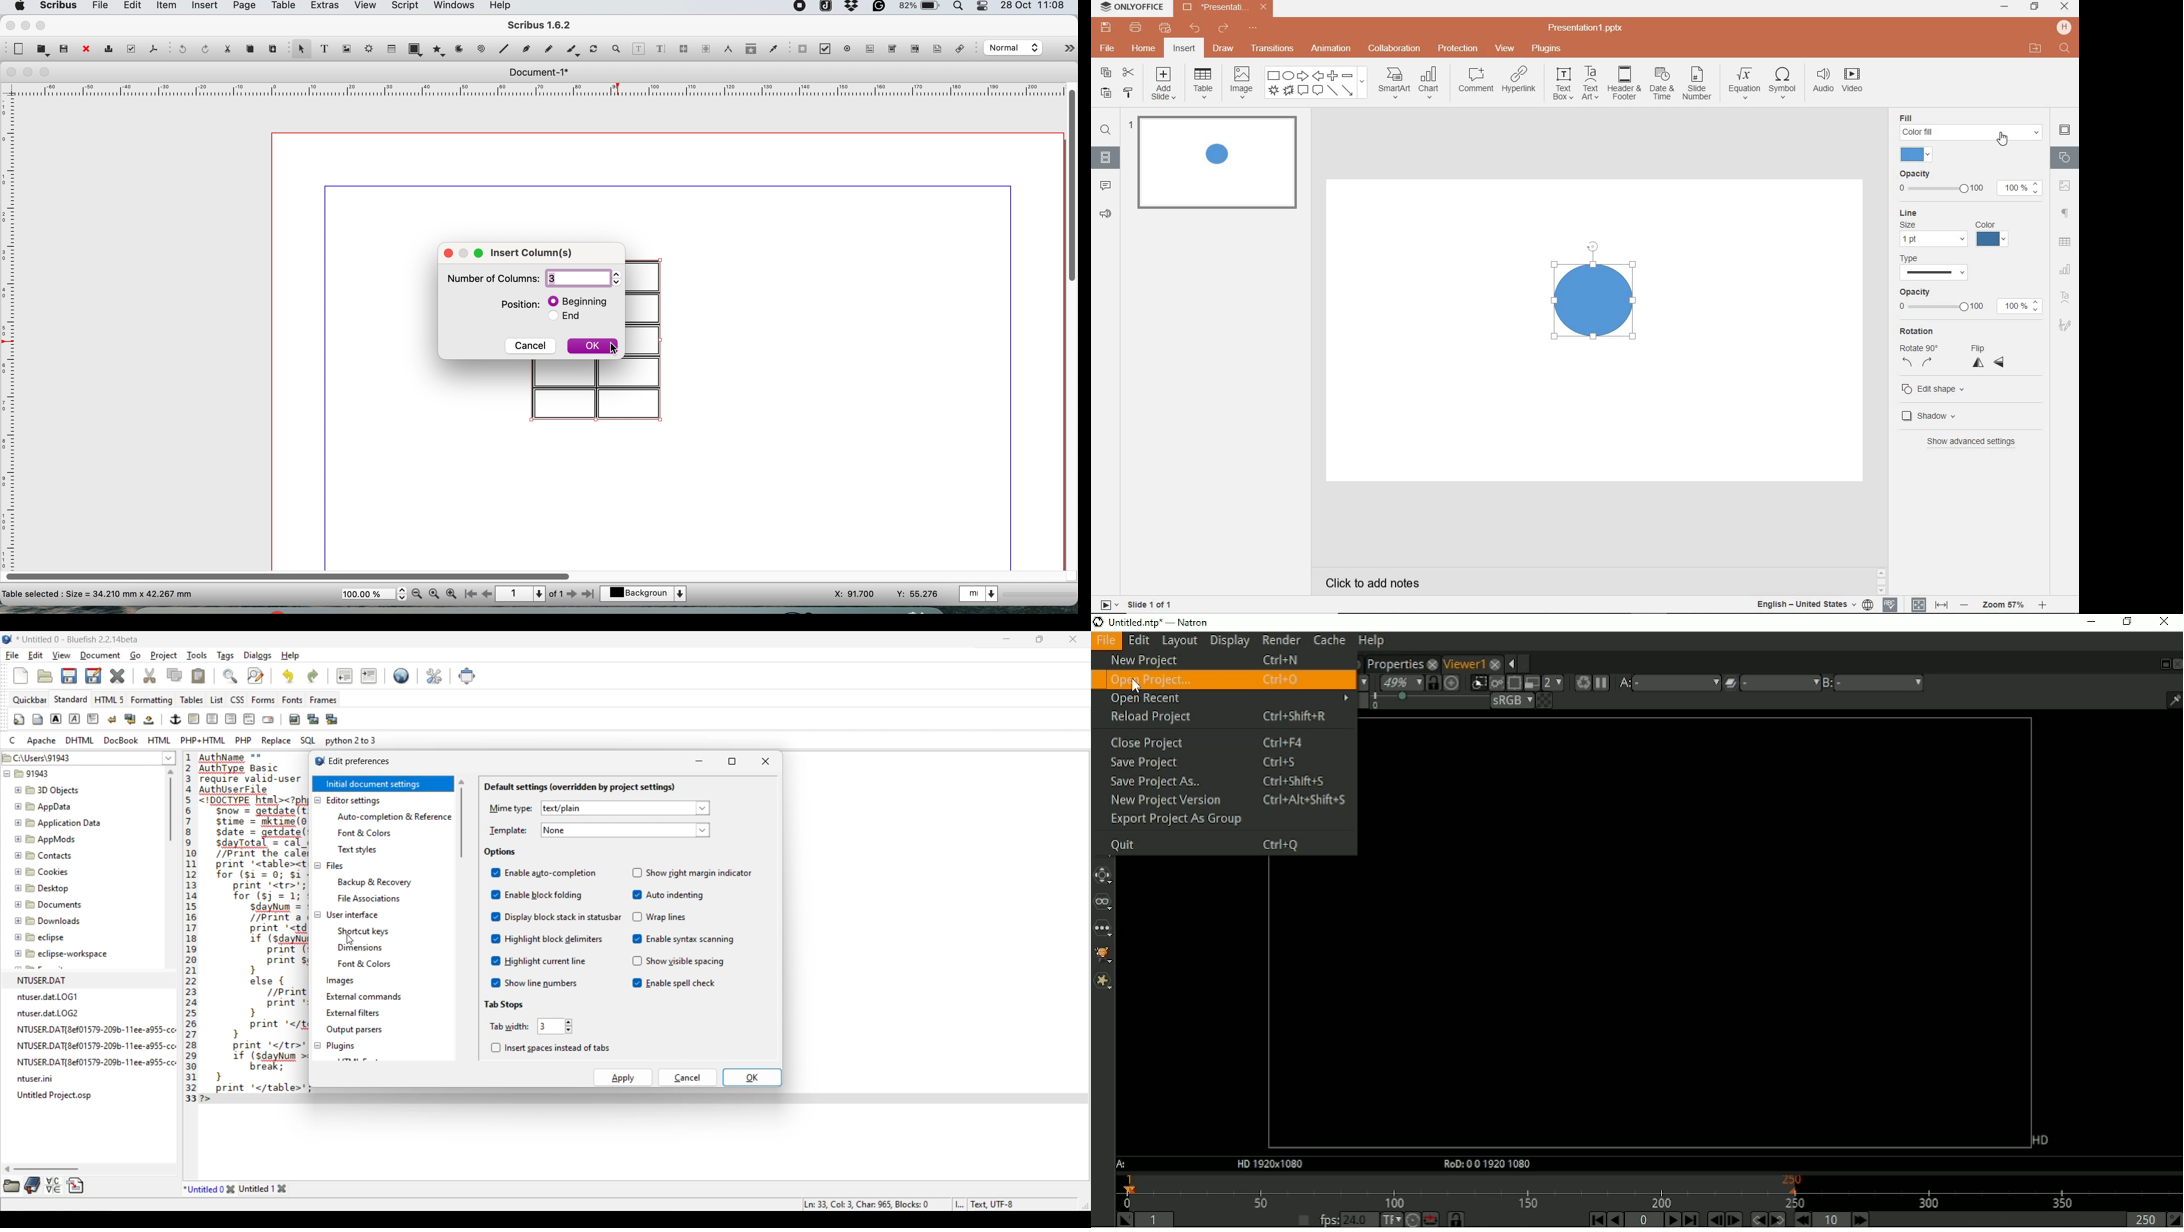 This screenshot has width=2184, height=1232. I want to click on unlink text frames, so click(705, 51).